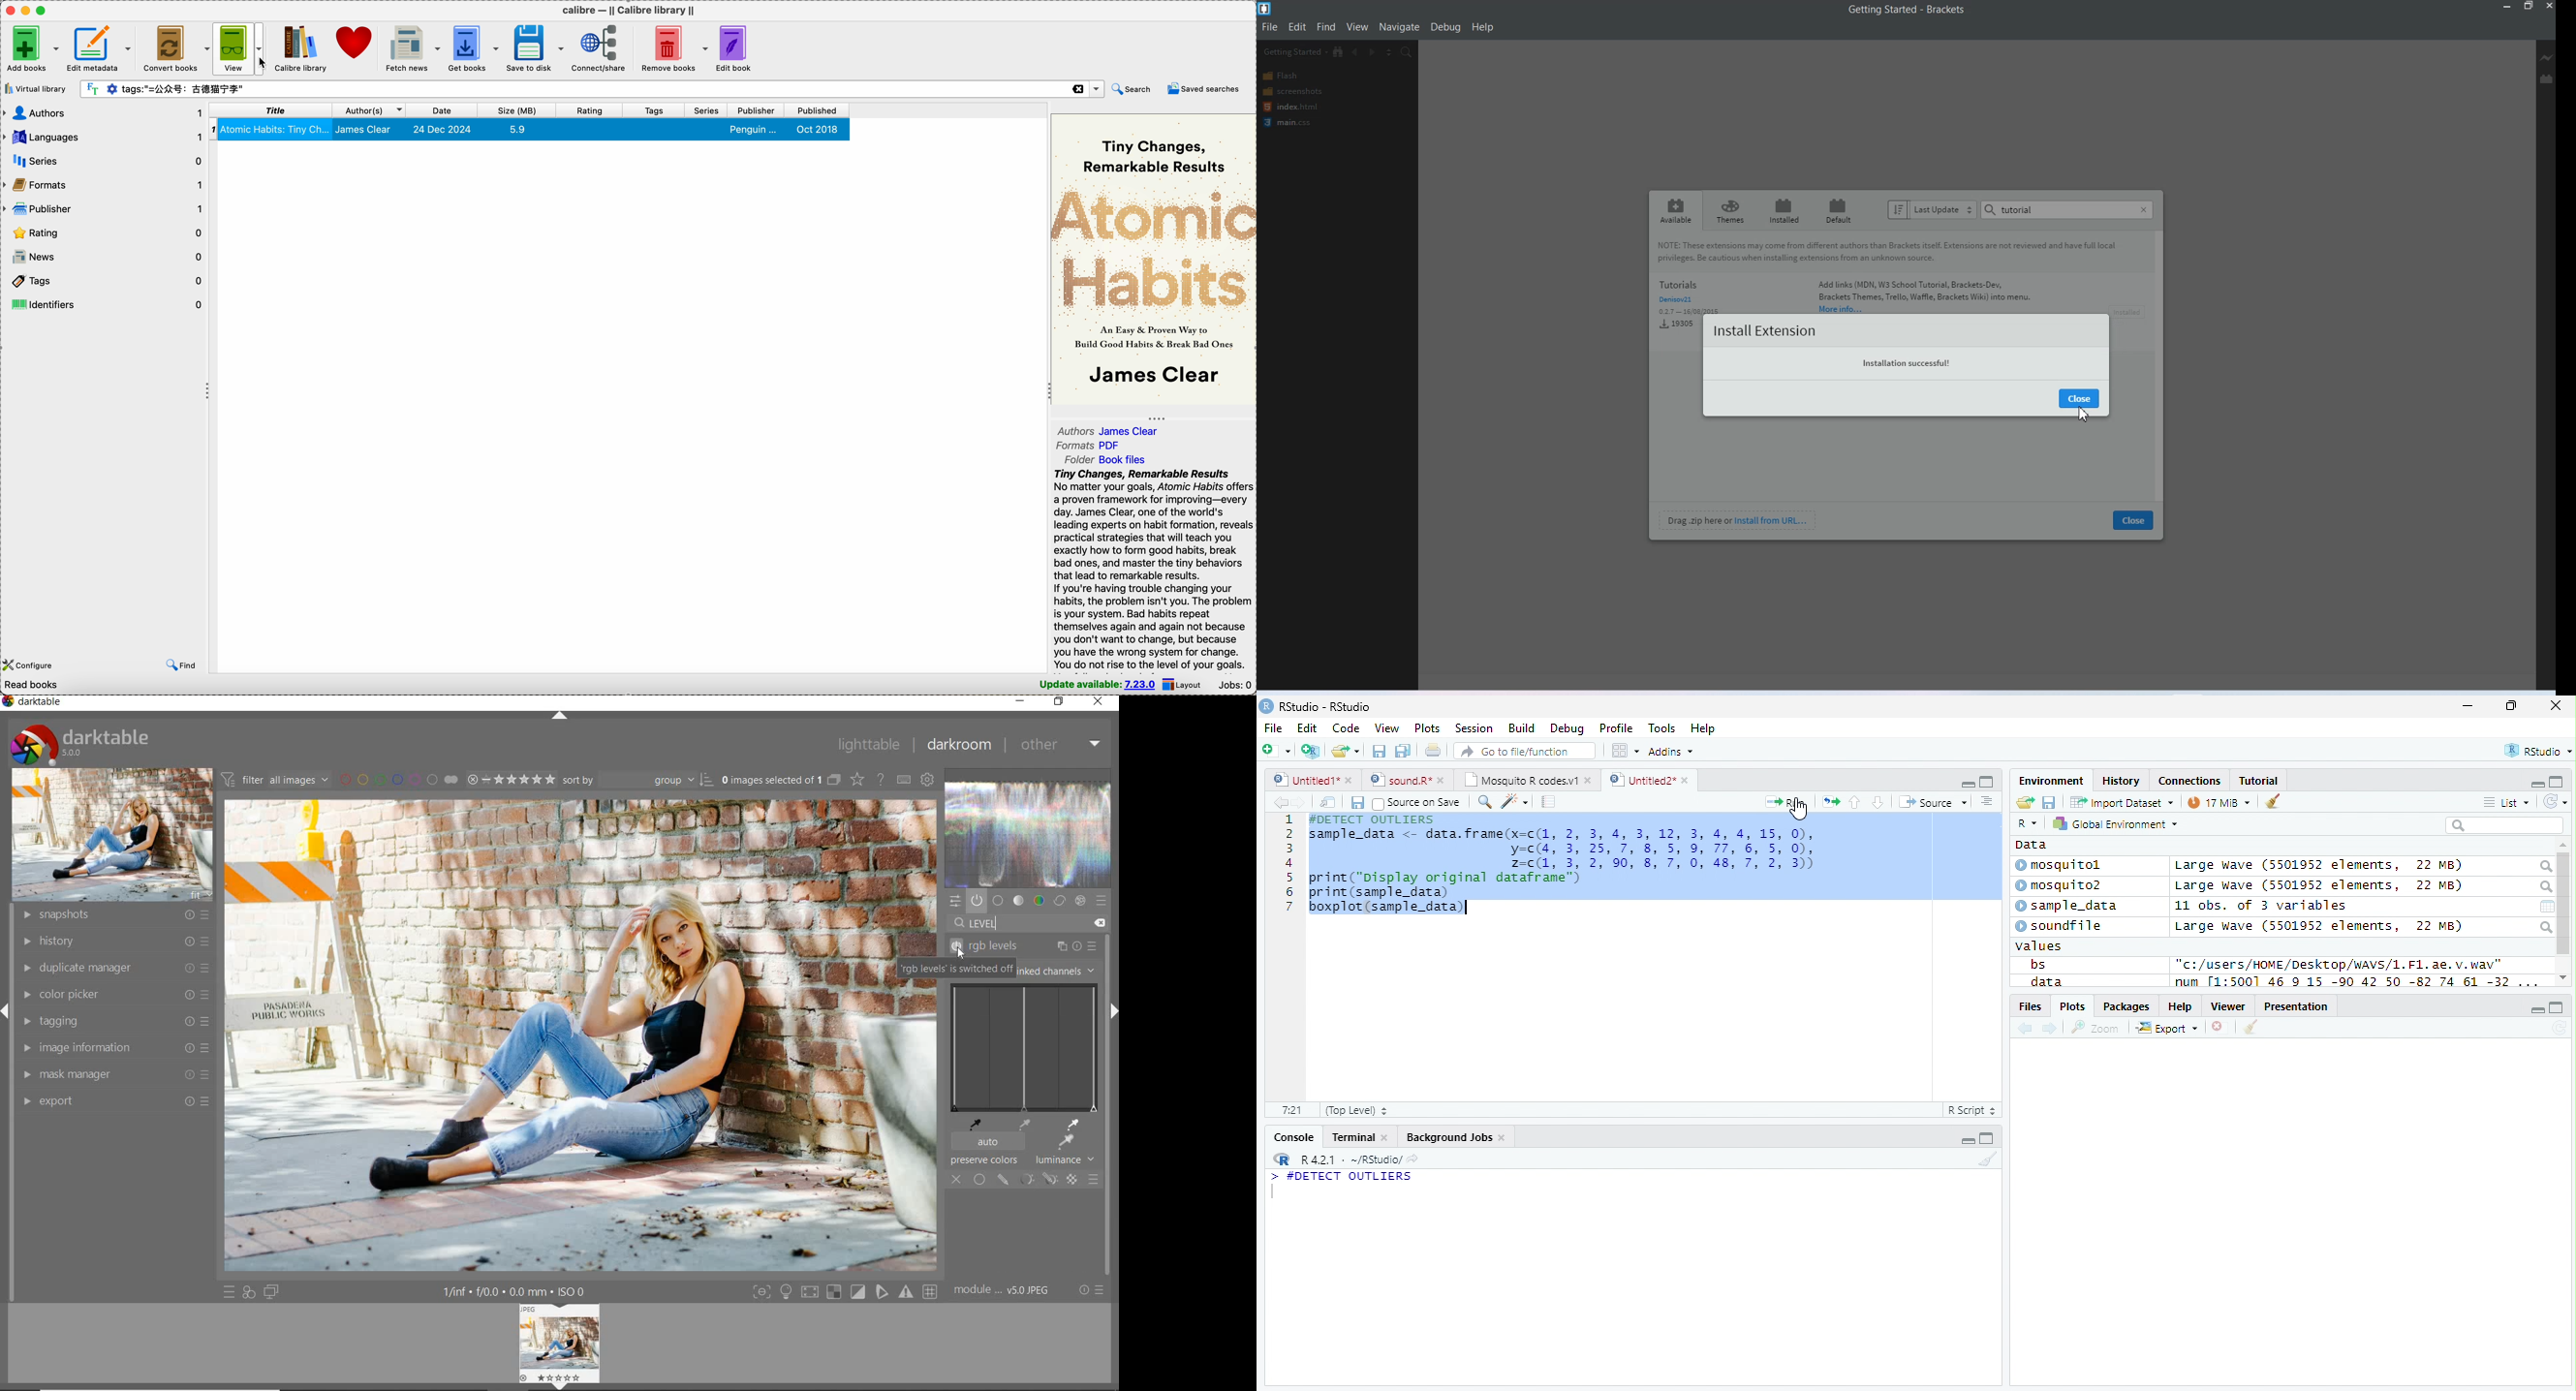 Image resolution: width=2576 pixels, height=1400 pixels. I want to click on Go backward, so click(2026, 1030).